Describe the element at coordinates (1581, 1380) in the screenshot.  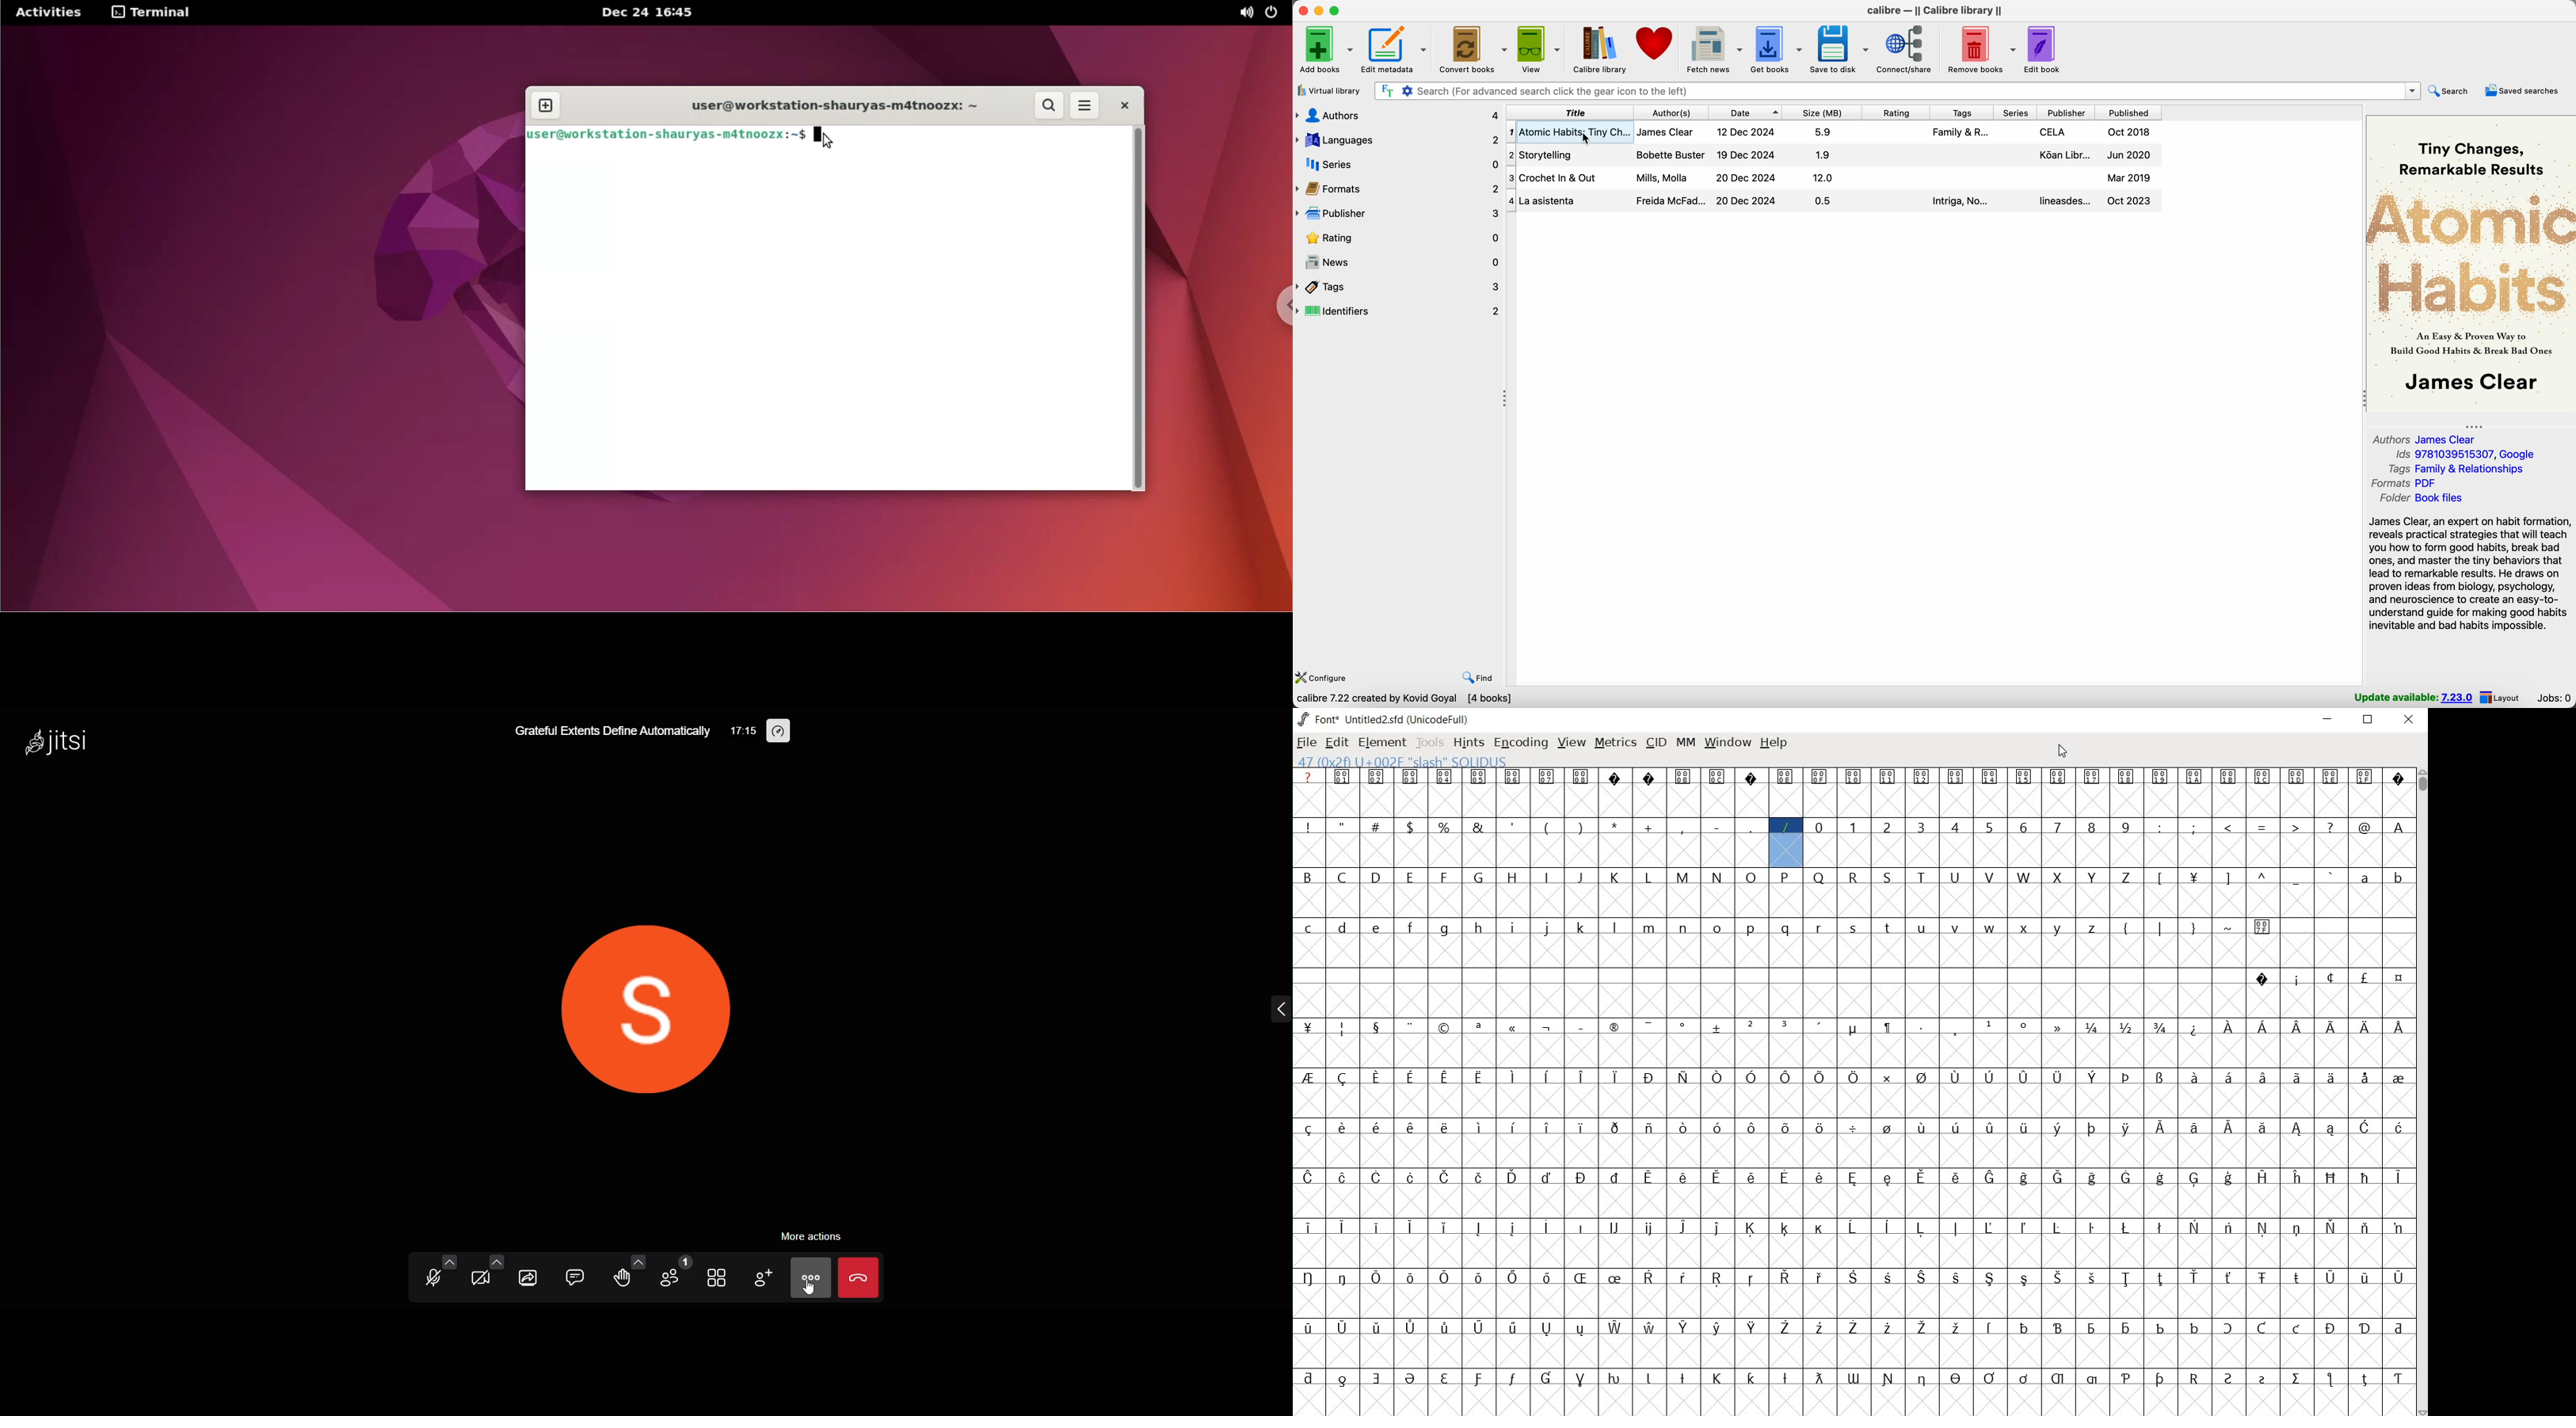
I see `glyph` at that location.